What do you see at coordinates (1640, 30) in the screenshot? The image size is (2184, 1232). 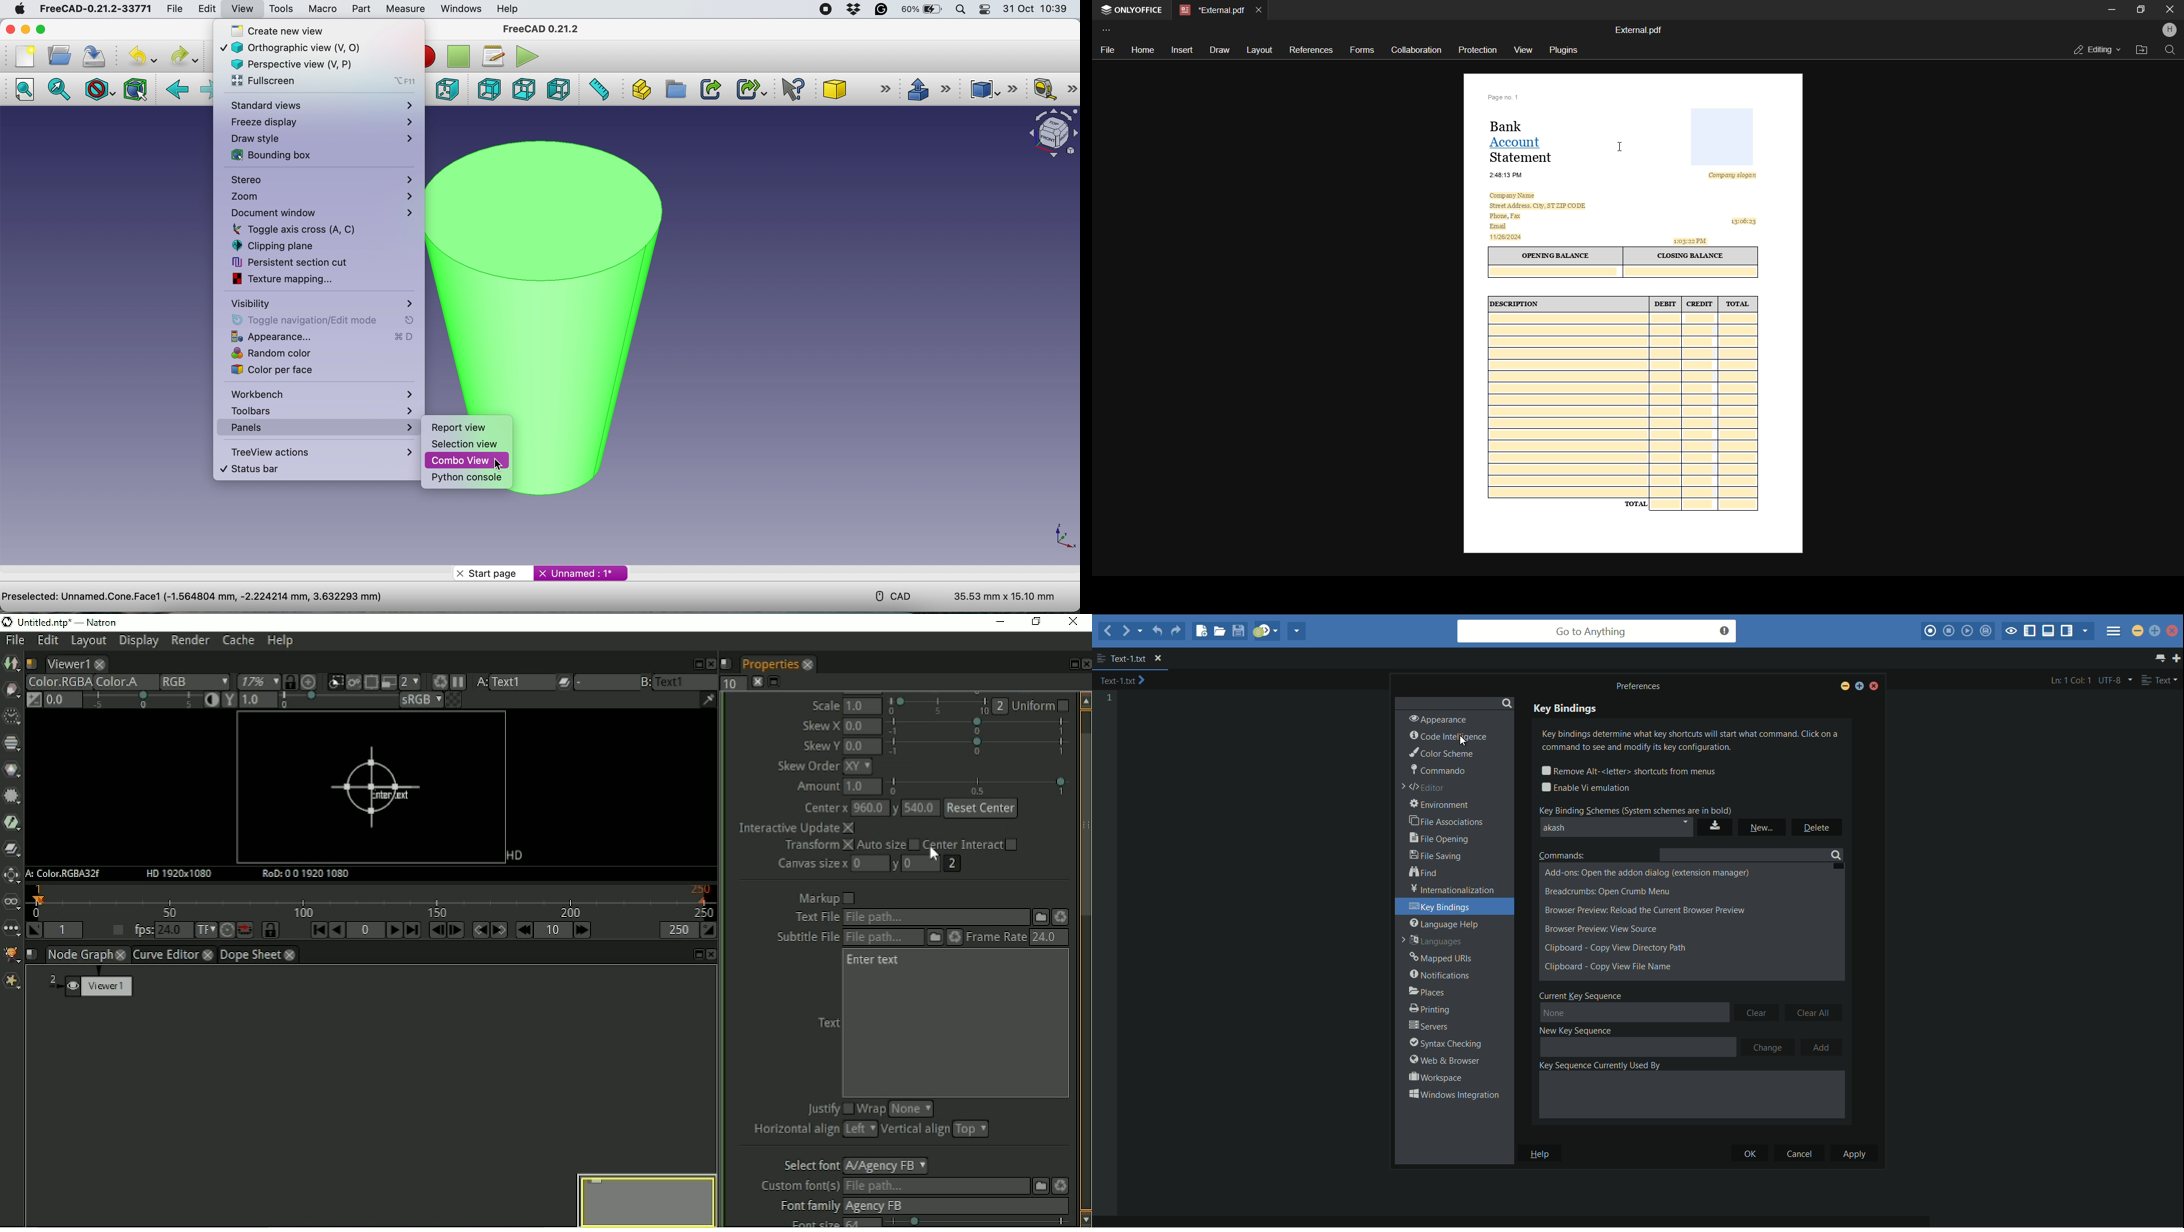 I see `External.pdf(file name)` at bounding box center [1640, 30].